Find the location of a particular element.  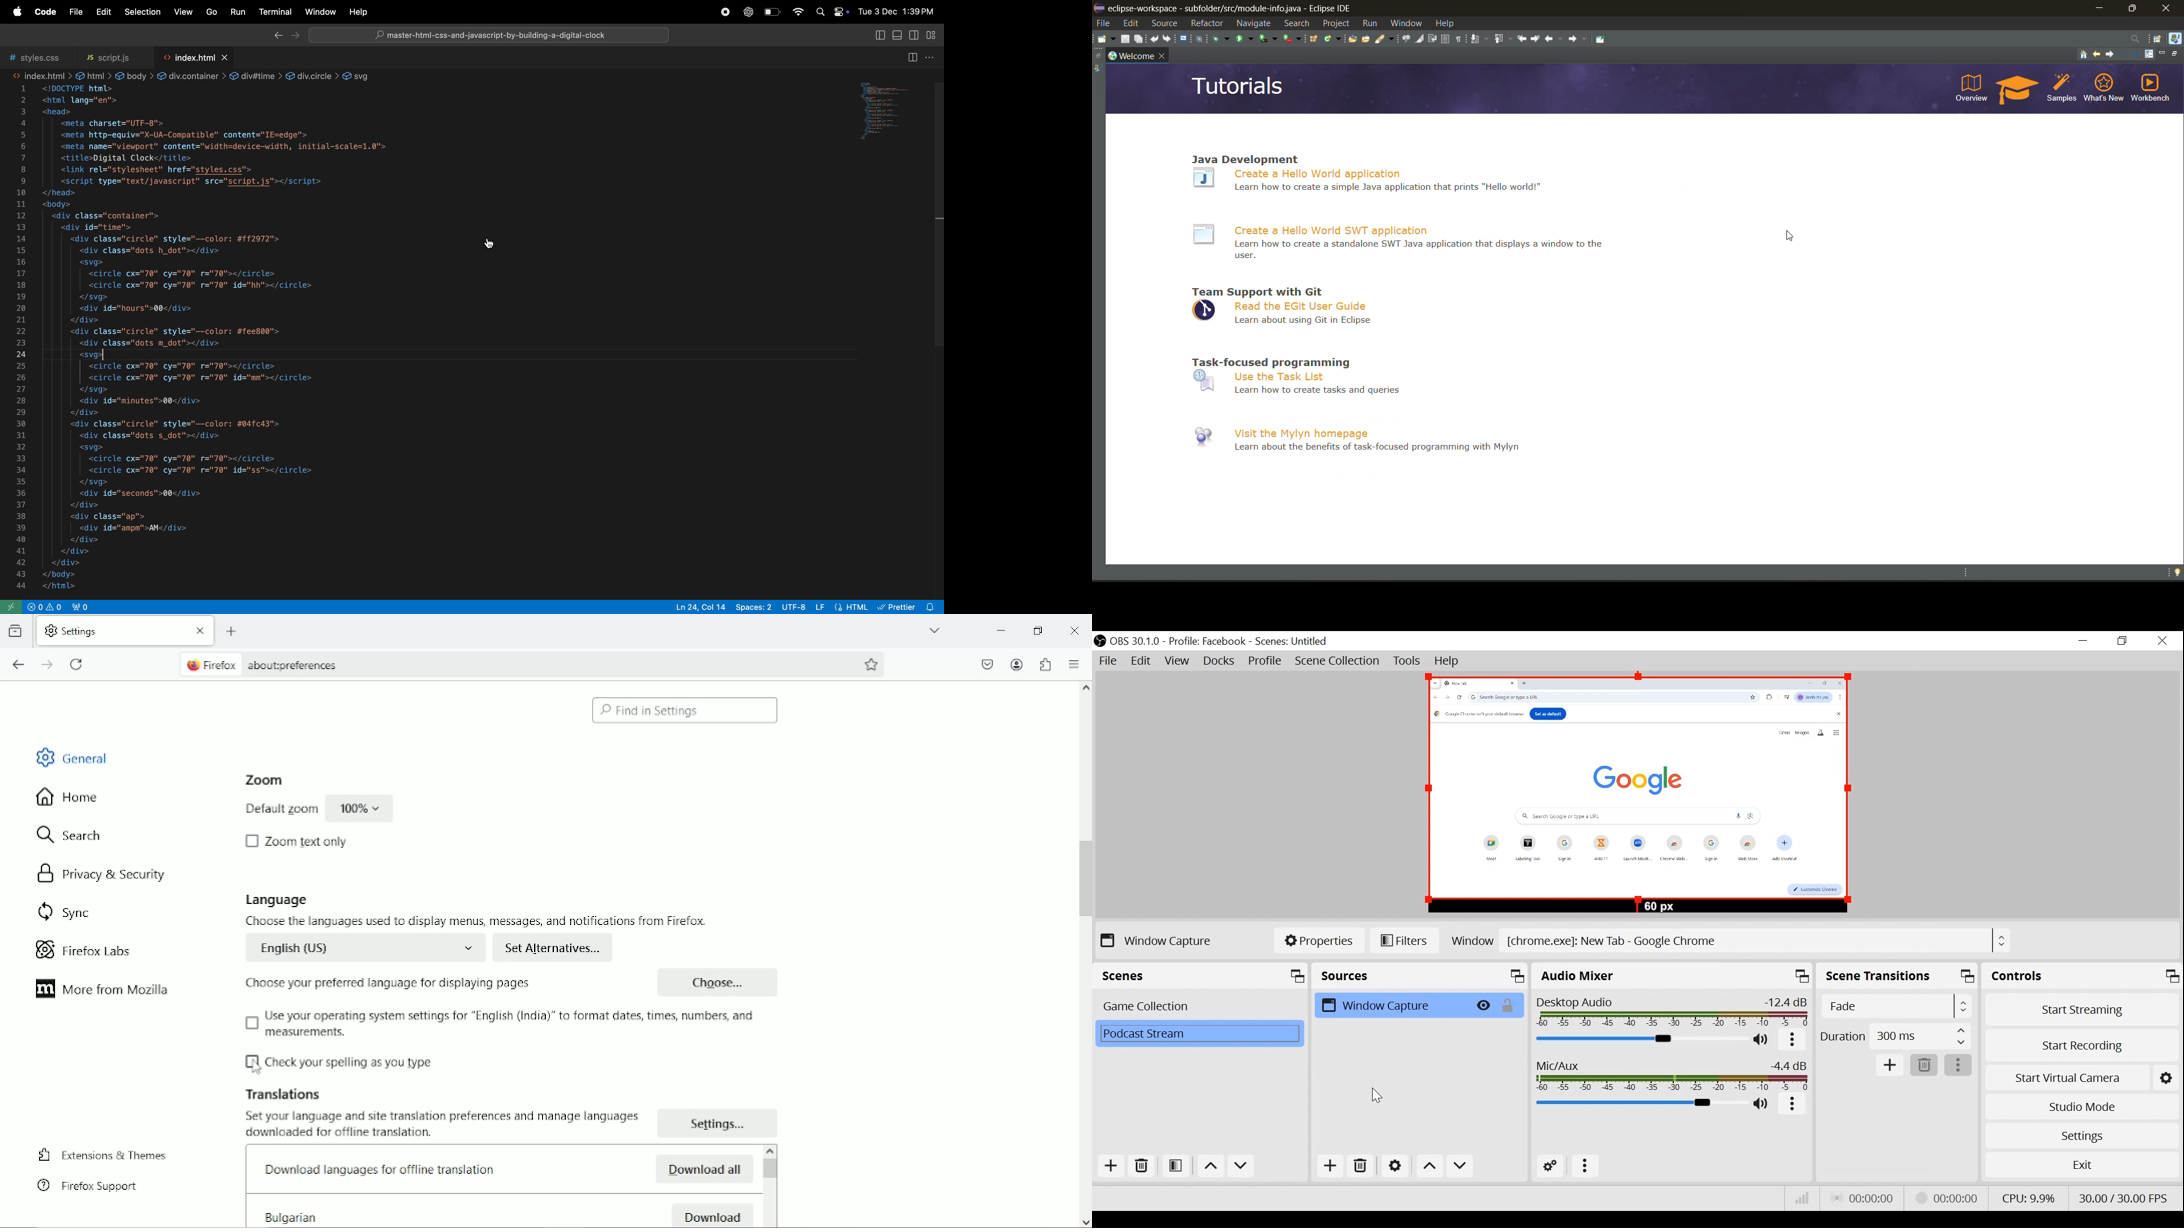

Settings is located at coordinates (1394, 1167).